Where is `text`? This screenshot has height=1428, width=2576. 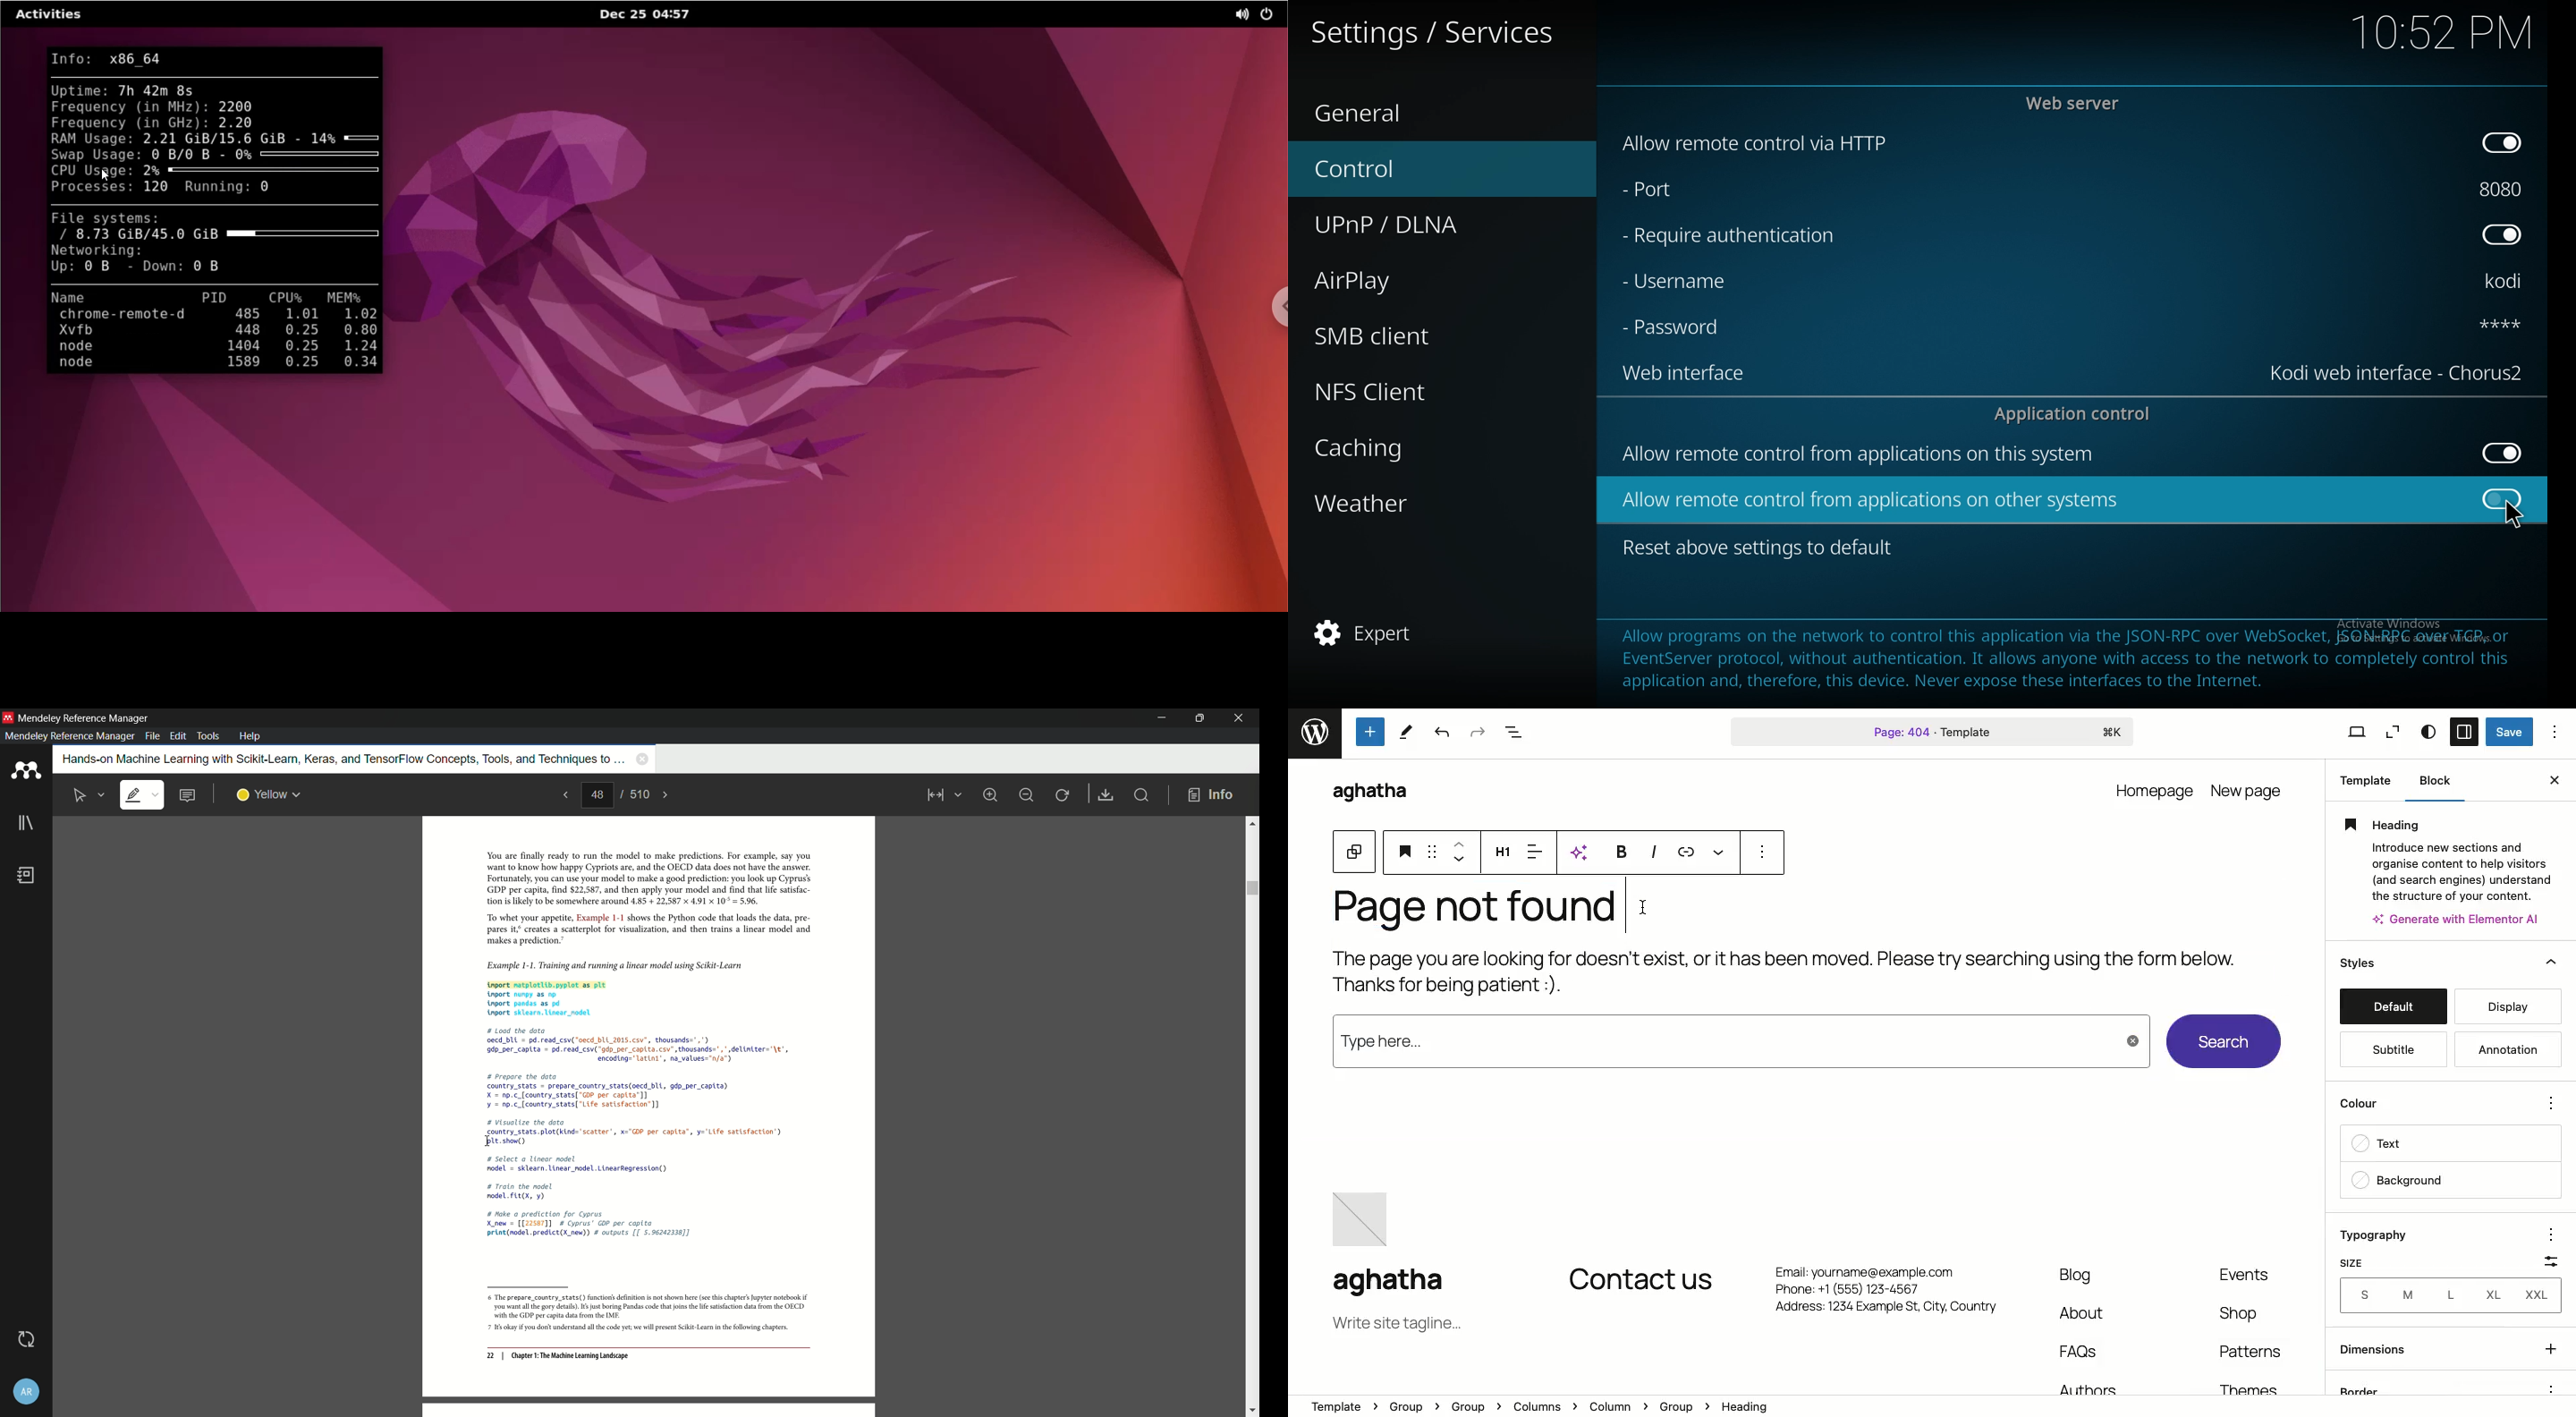 text is located at coordinates (2390, 1141).